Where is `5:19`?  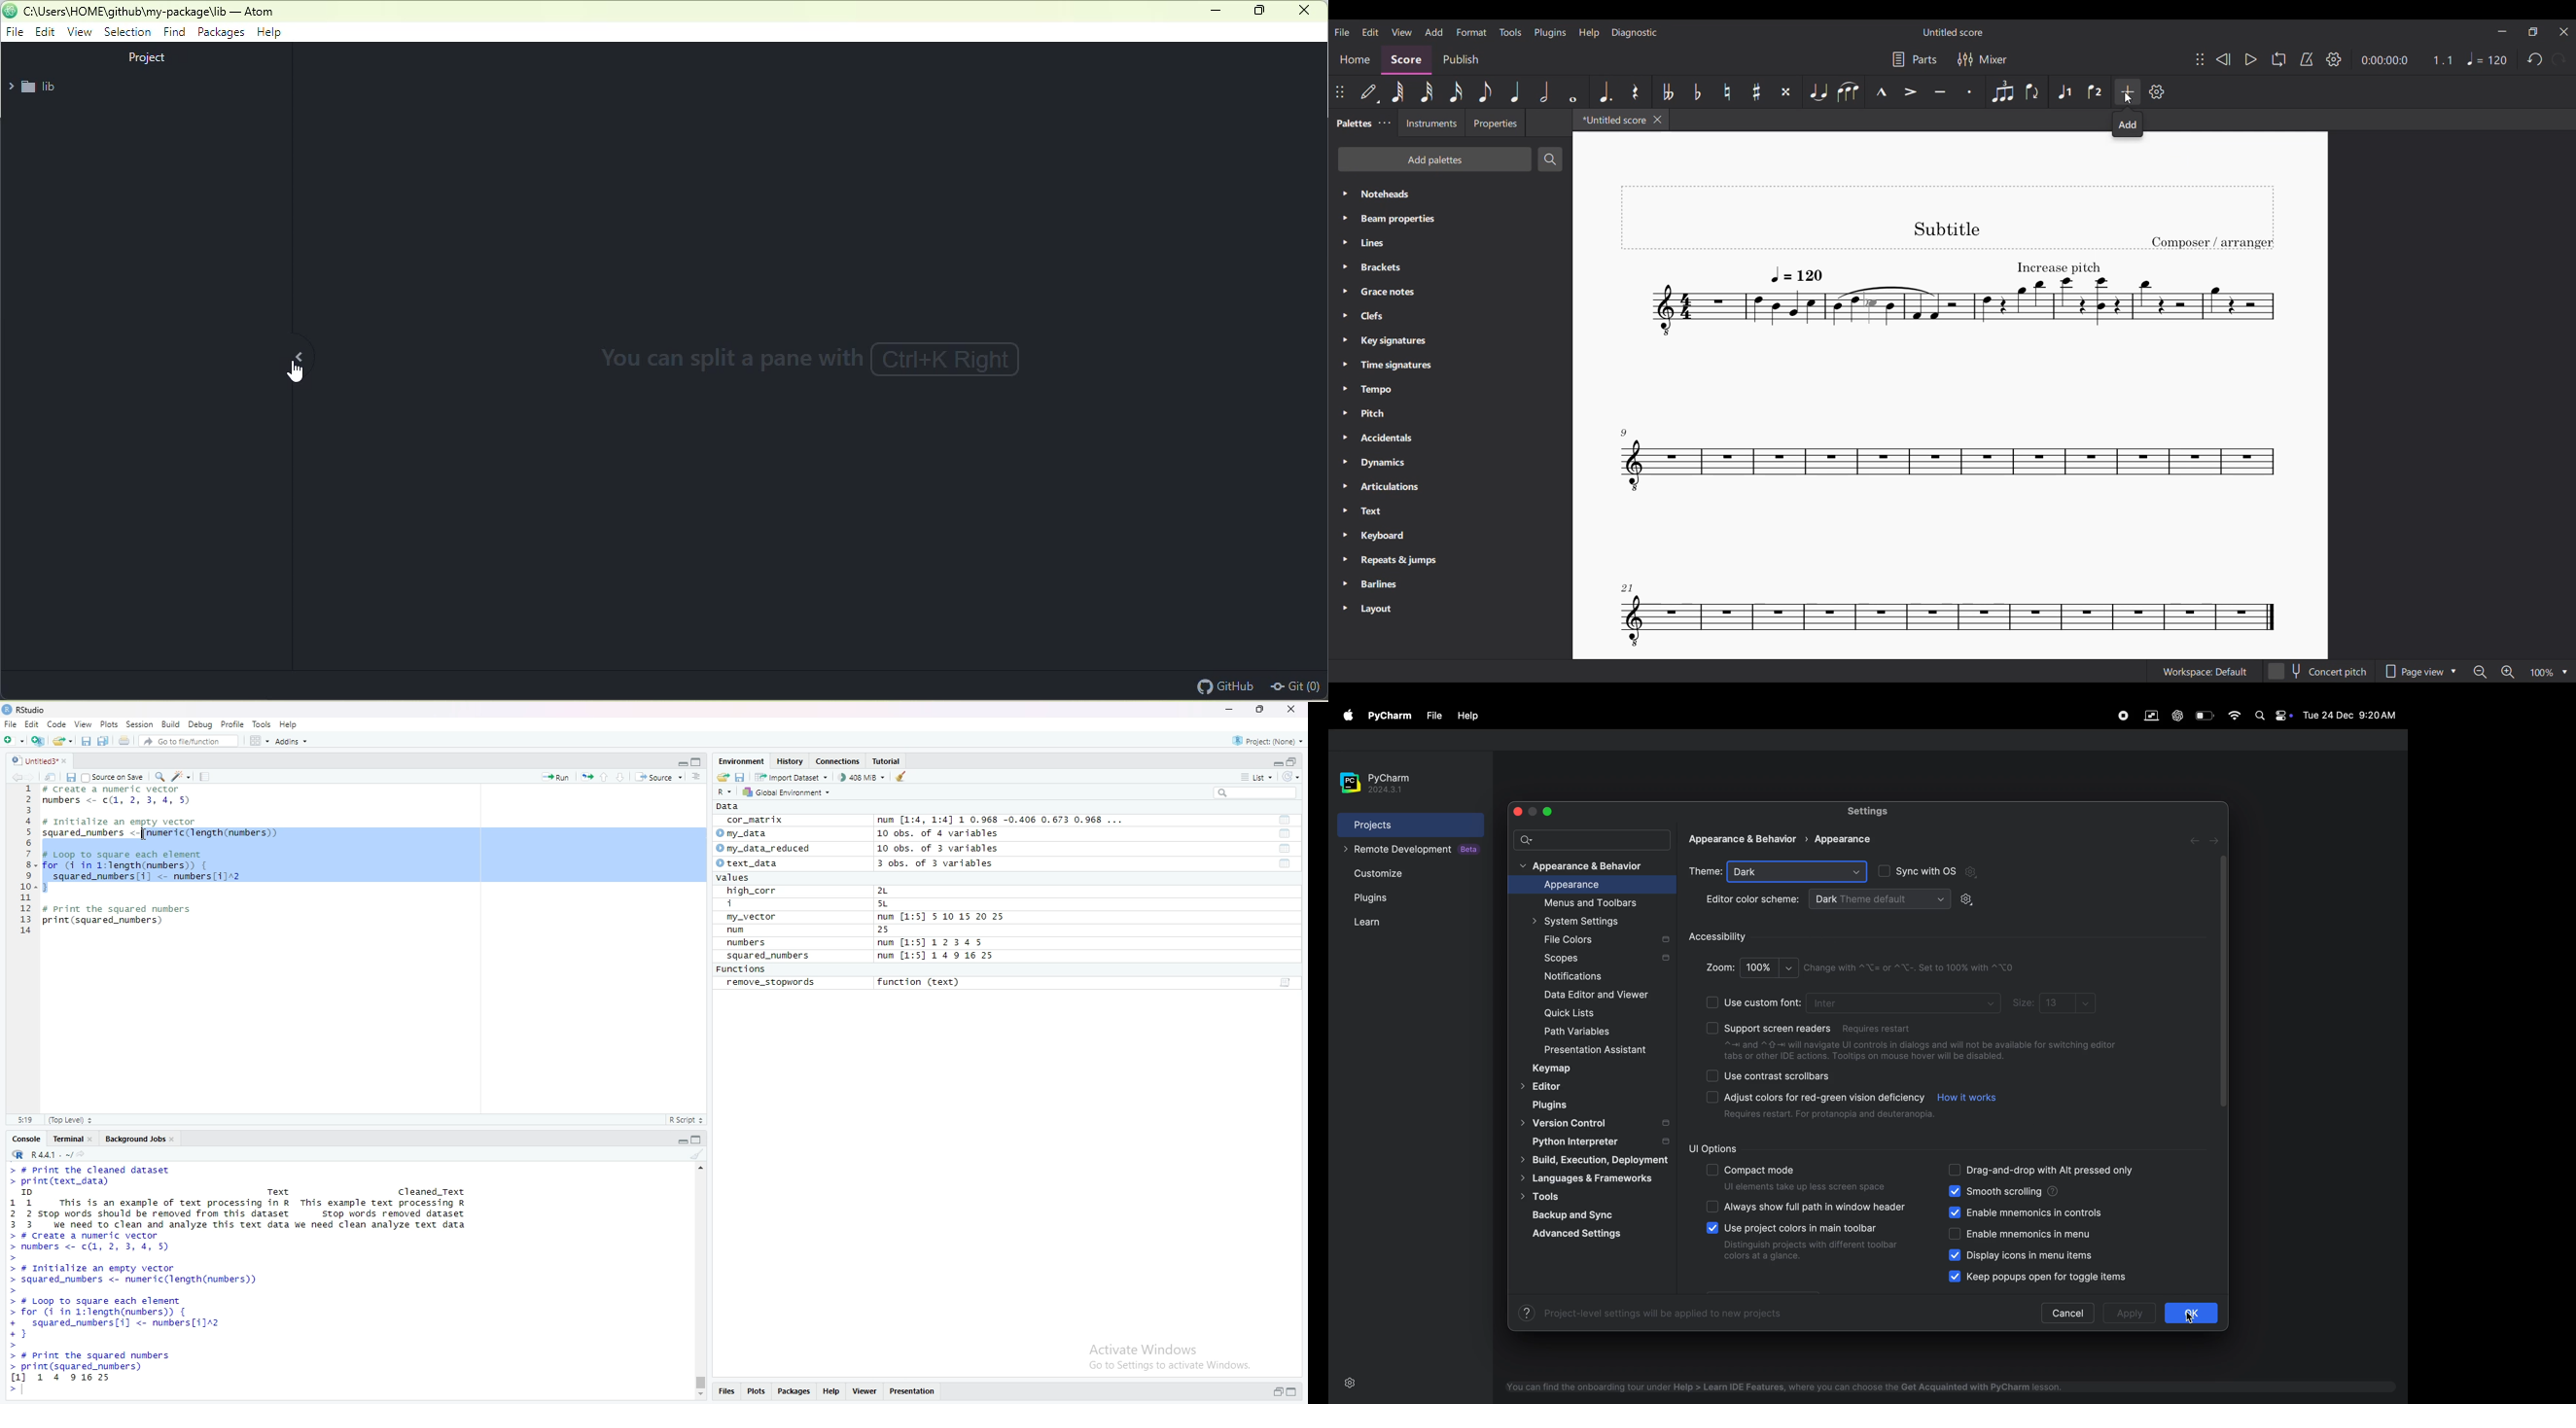 5:19 is located at coordinates (25, 1119).